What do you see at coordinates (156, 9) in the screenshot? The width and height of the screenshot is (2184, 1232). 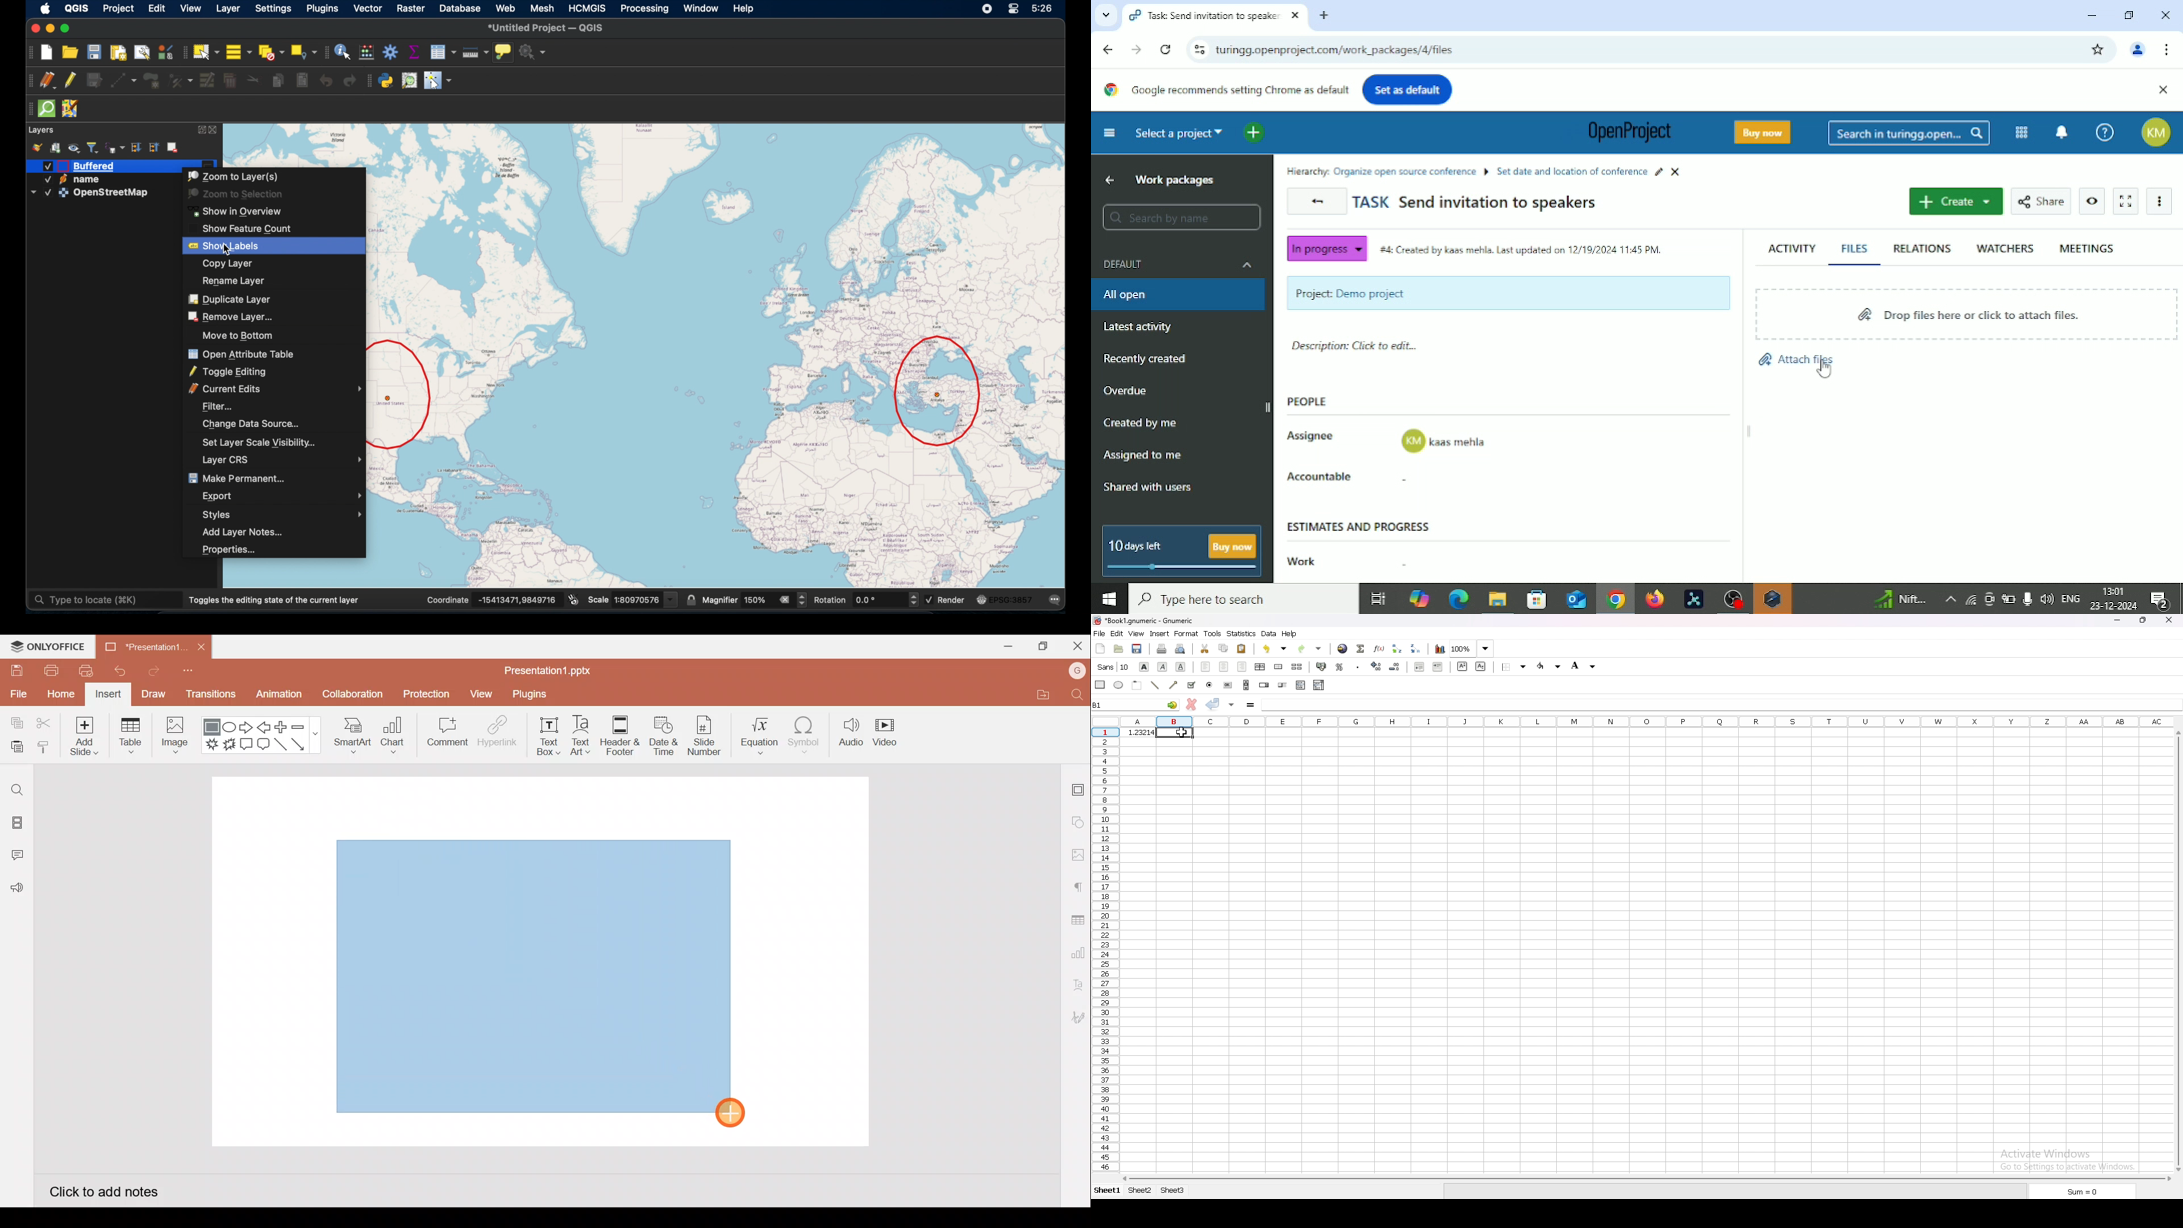 I see `edit` at bounding box center [156, 9].